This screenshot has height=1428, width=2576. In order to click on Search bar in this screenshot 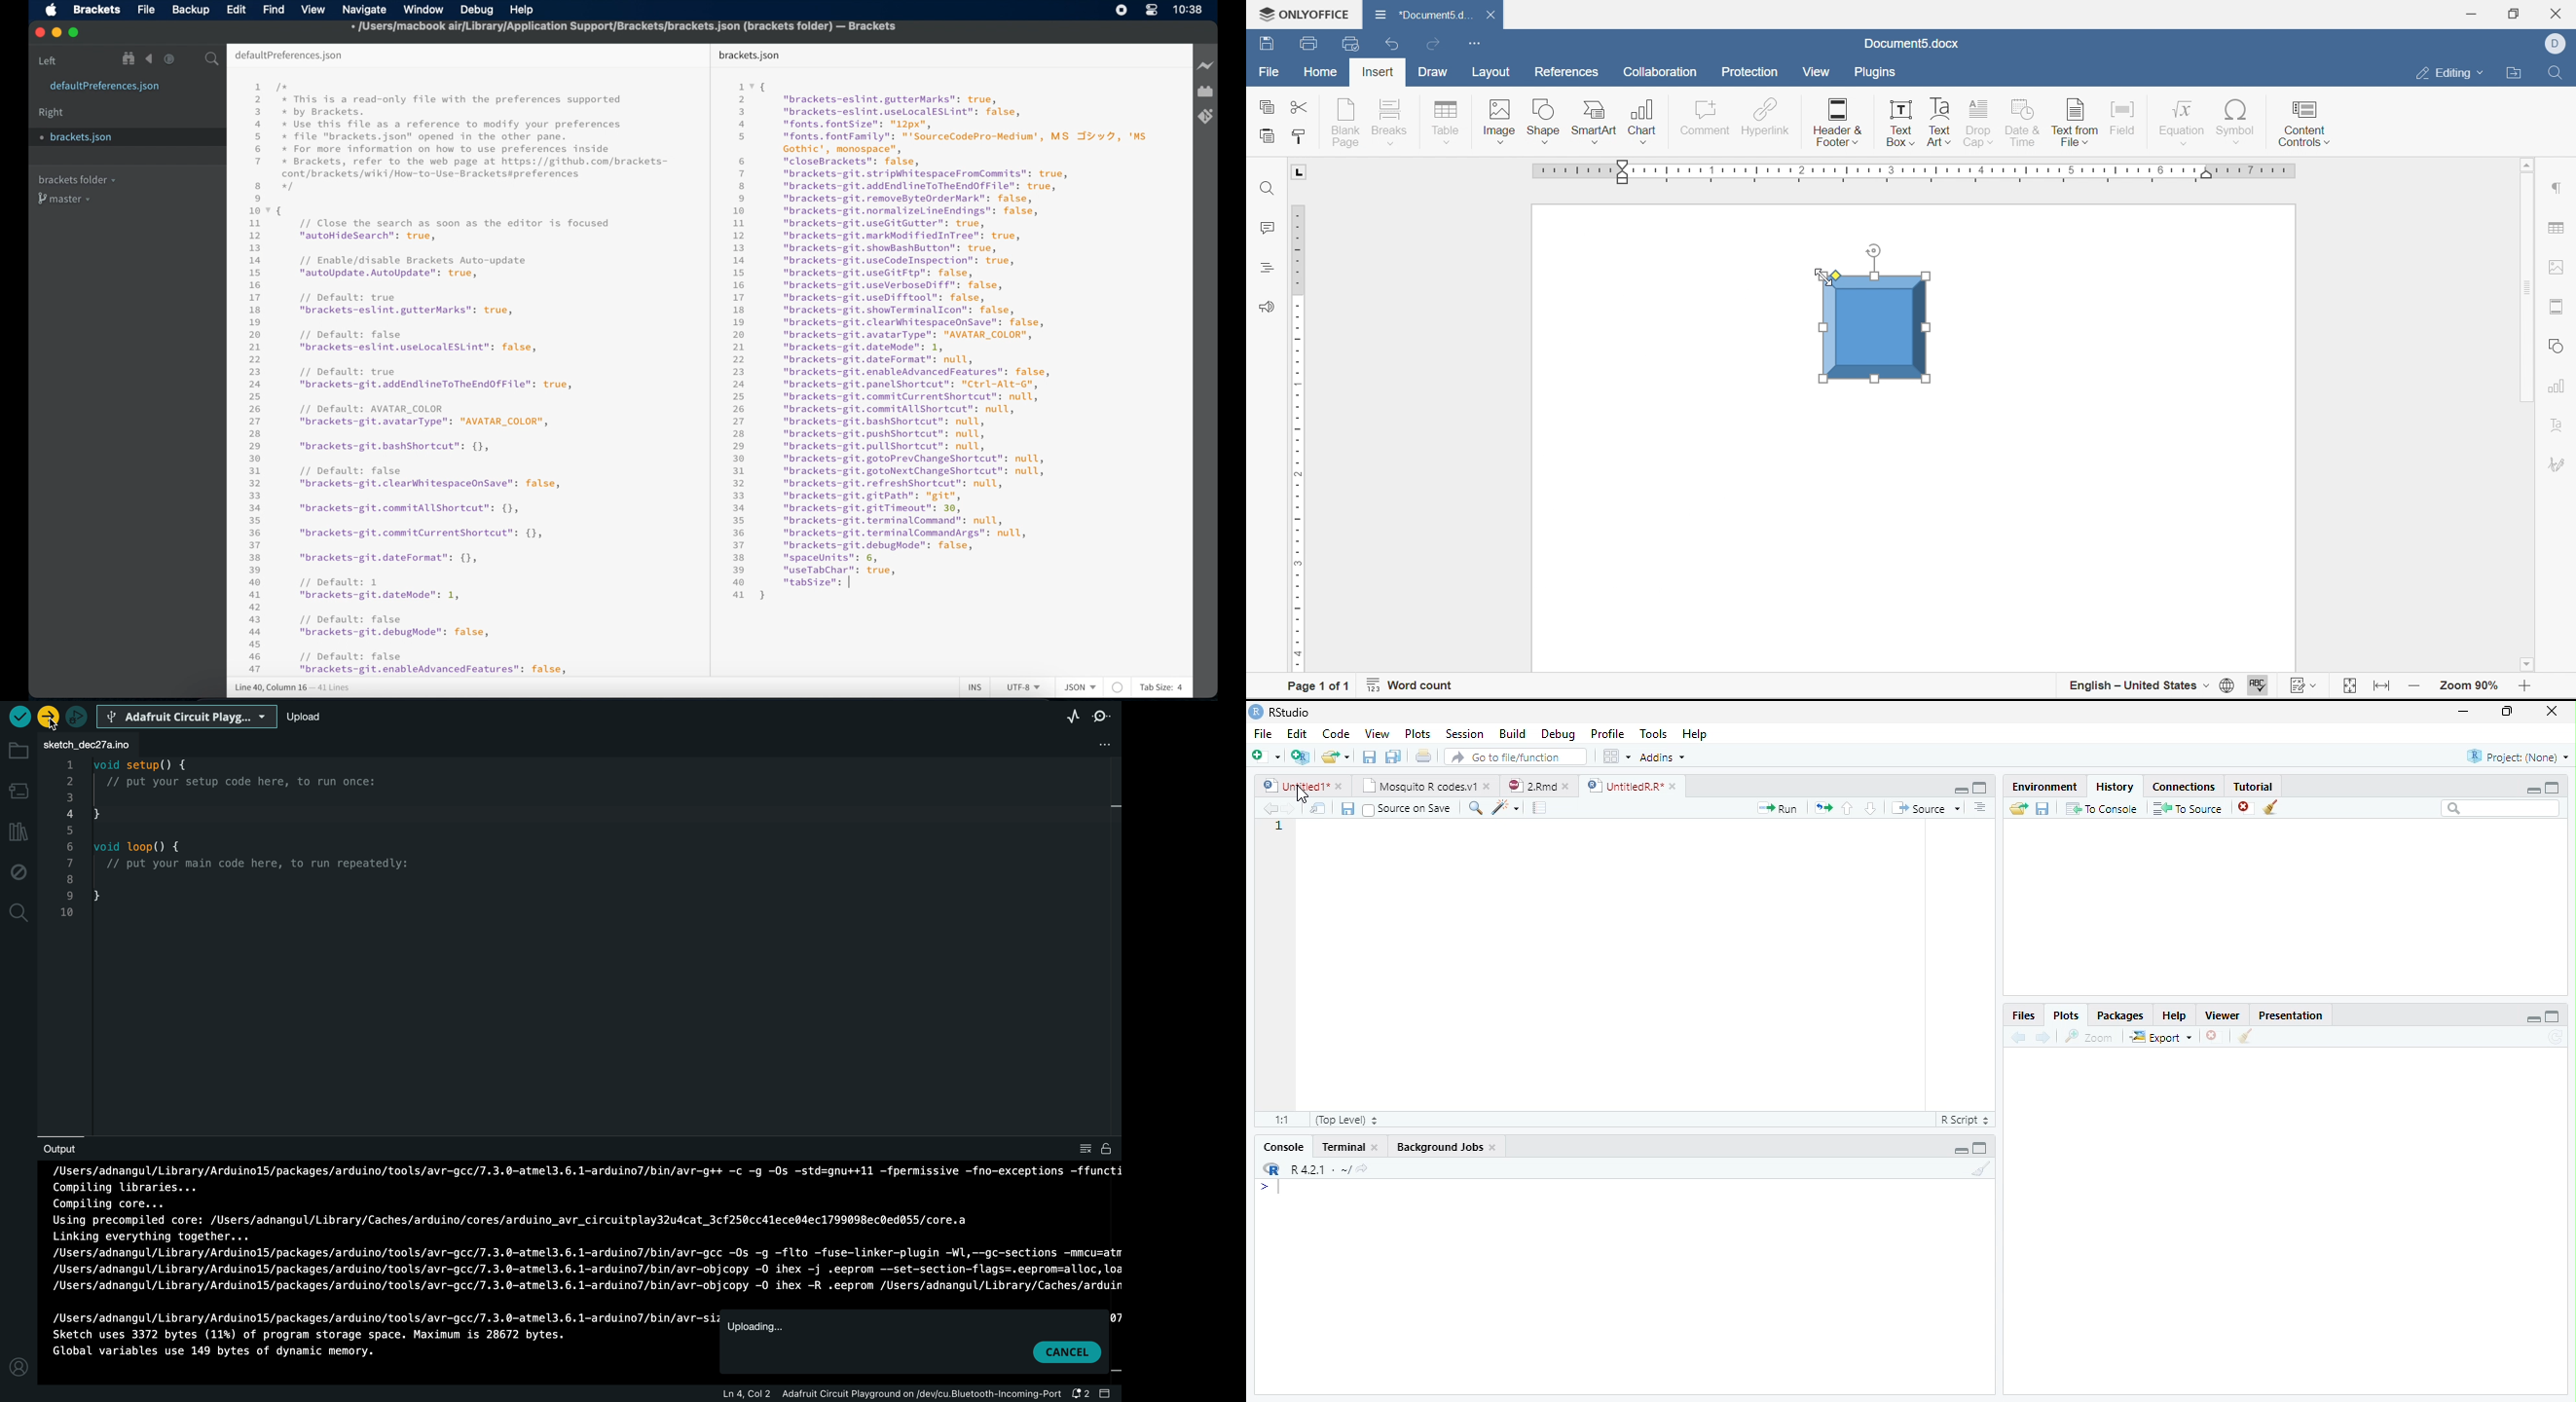, I will do `click(2500, 808)`.